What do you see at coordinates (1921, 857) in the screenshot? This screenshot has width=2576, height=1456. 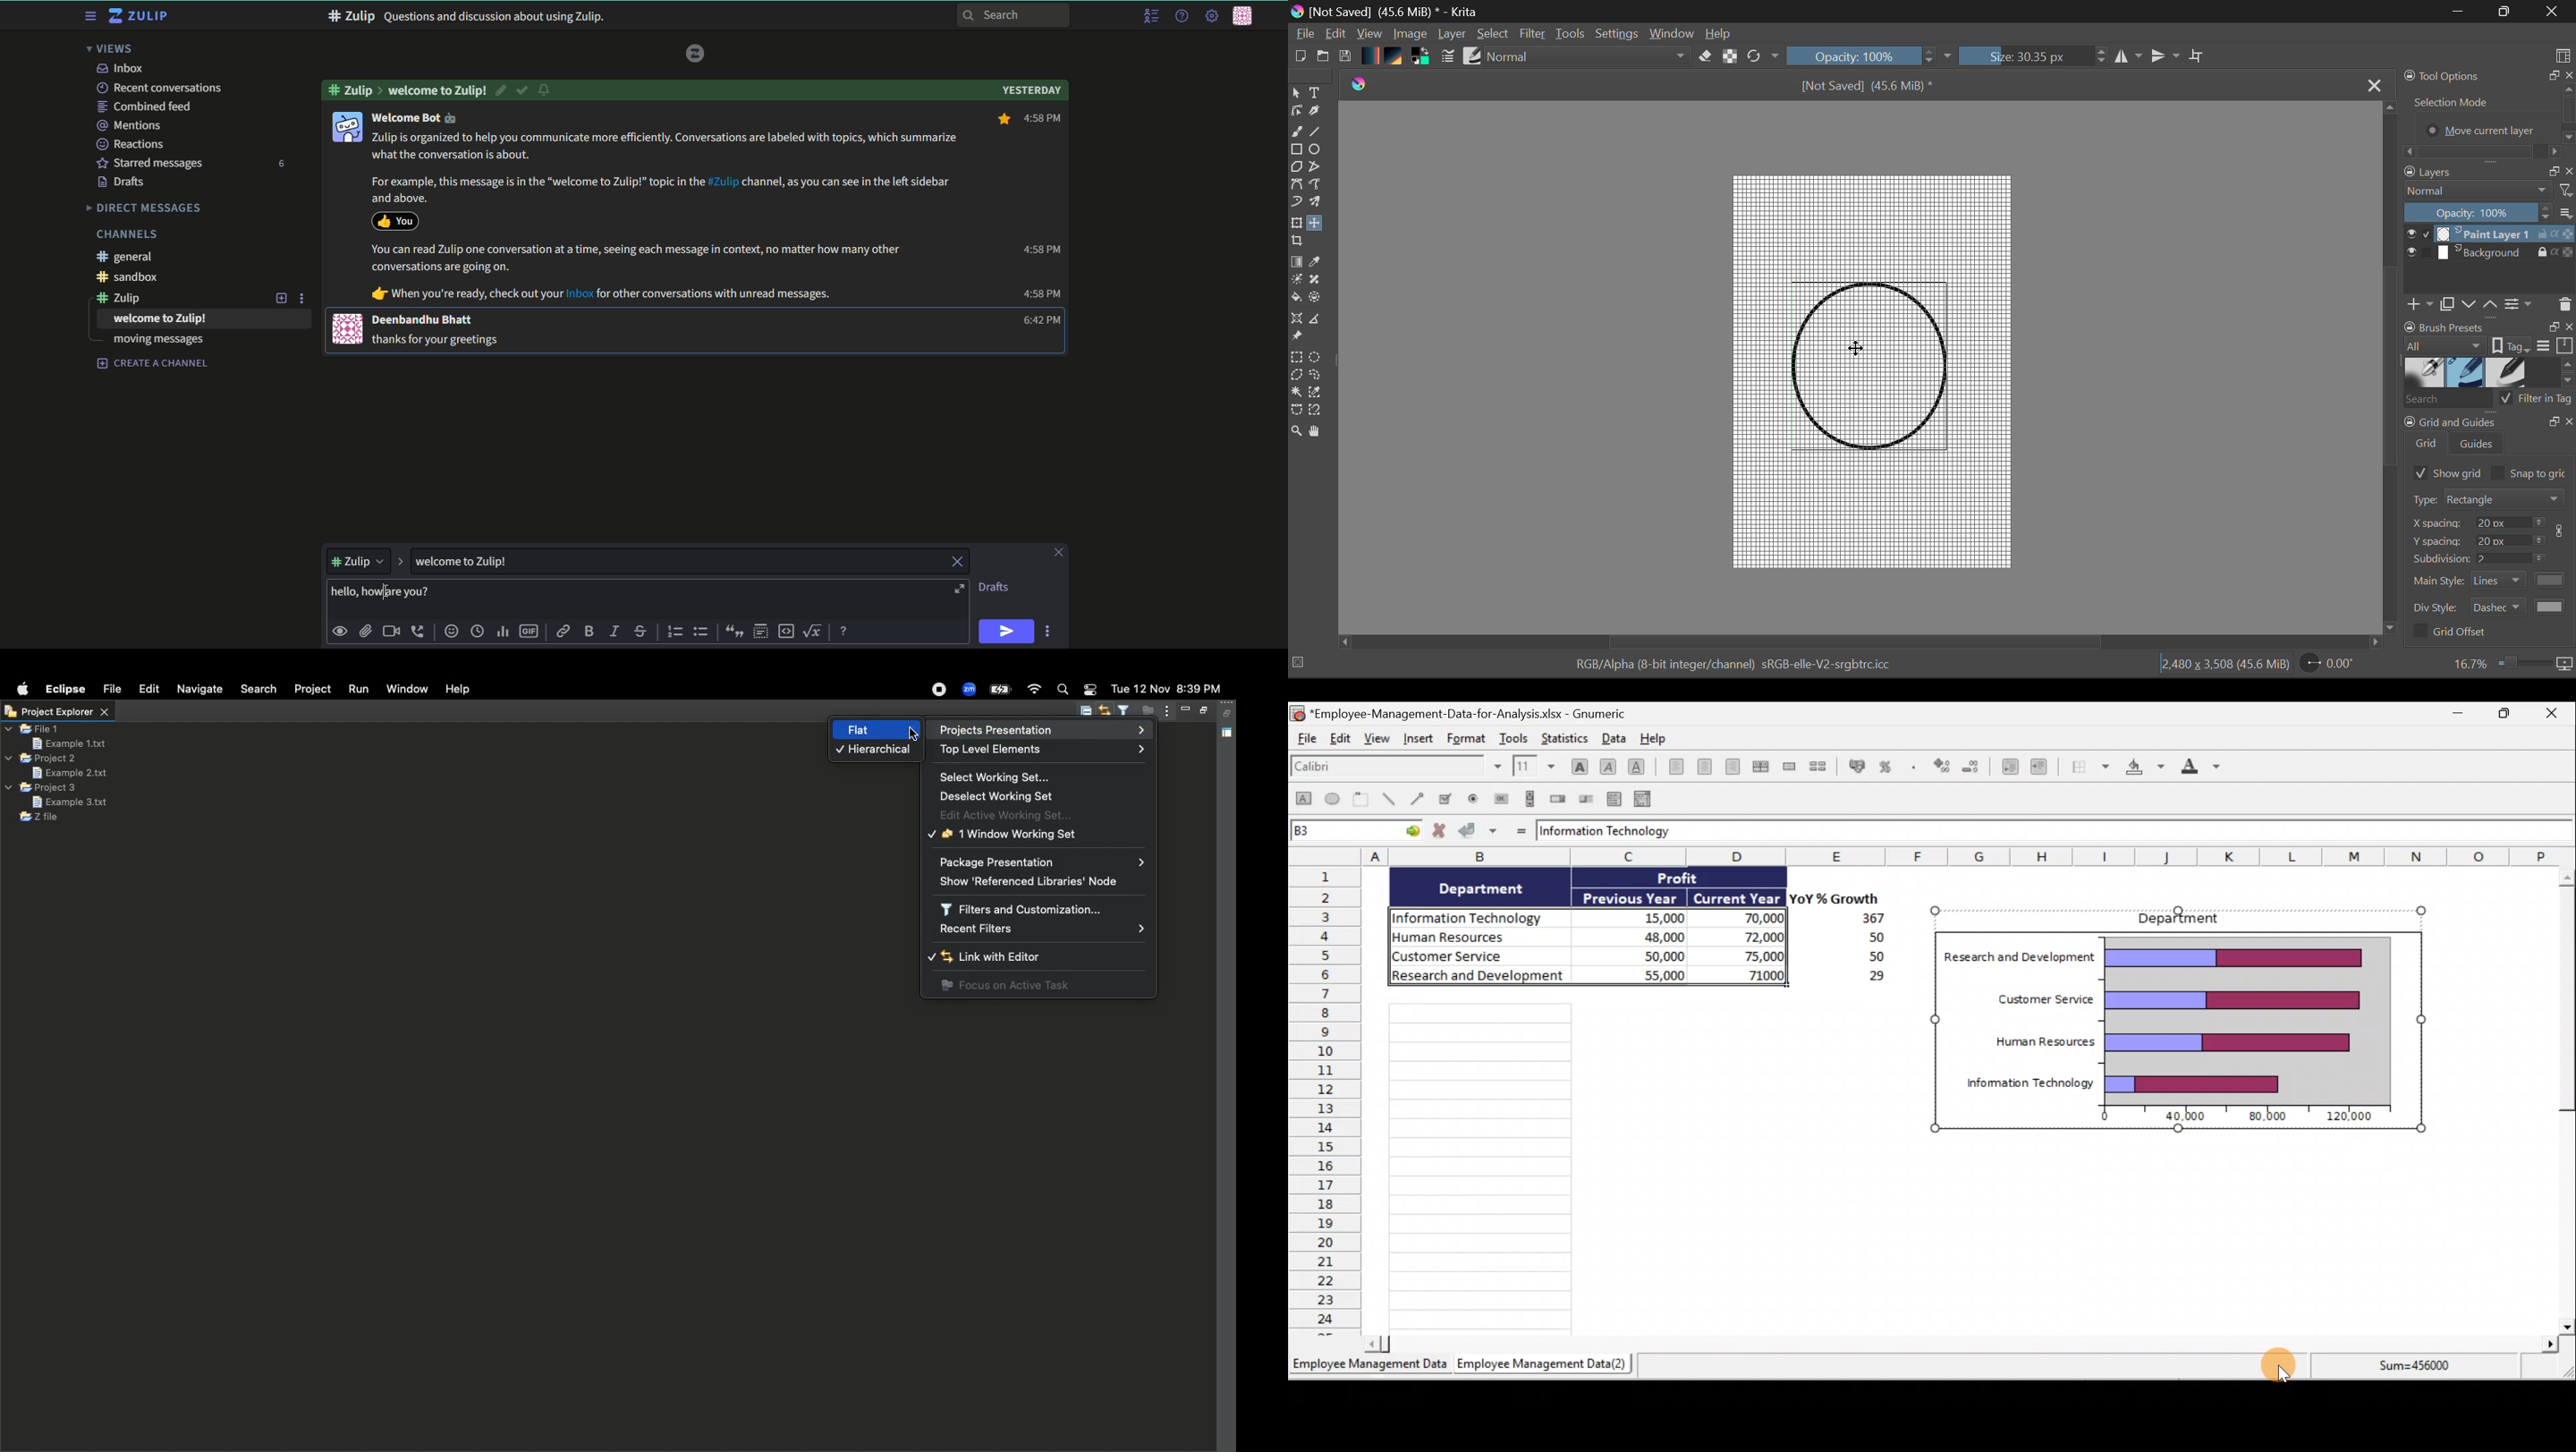 I see `Columns` at bounding box center [1921, 857].